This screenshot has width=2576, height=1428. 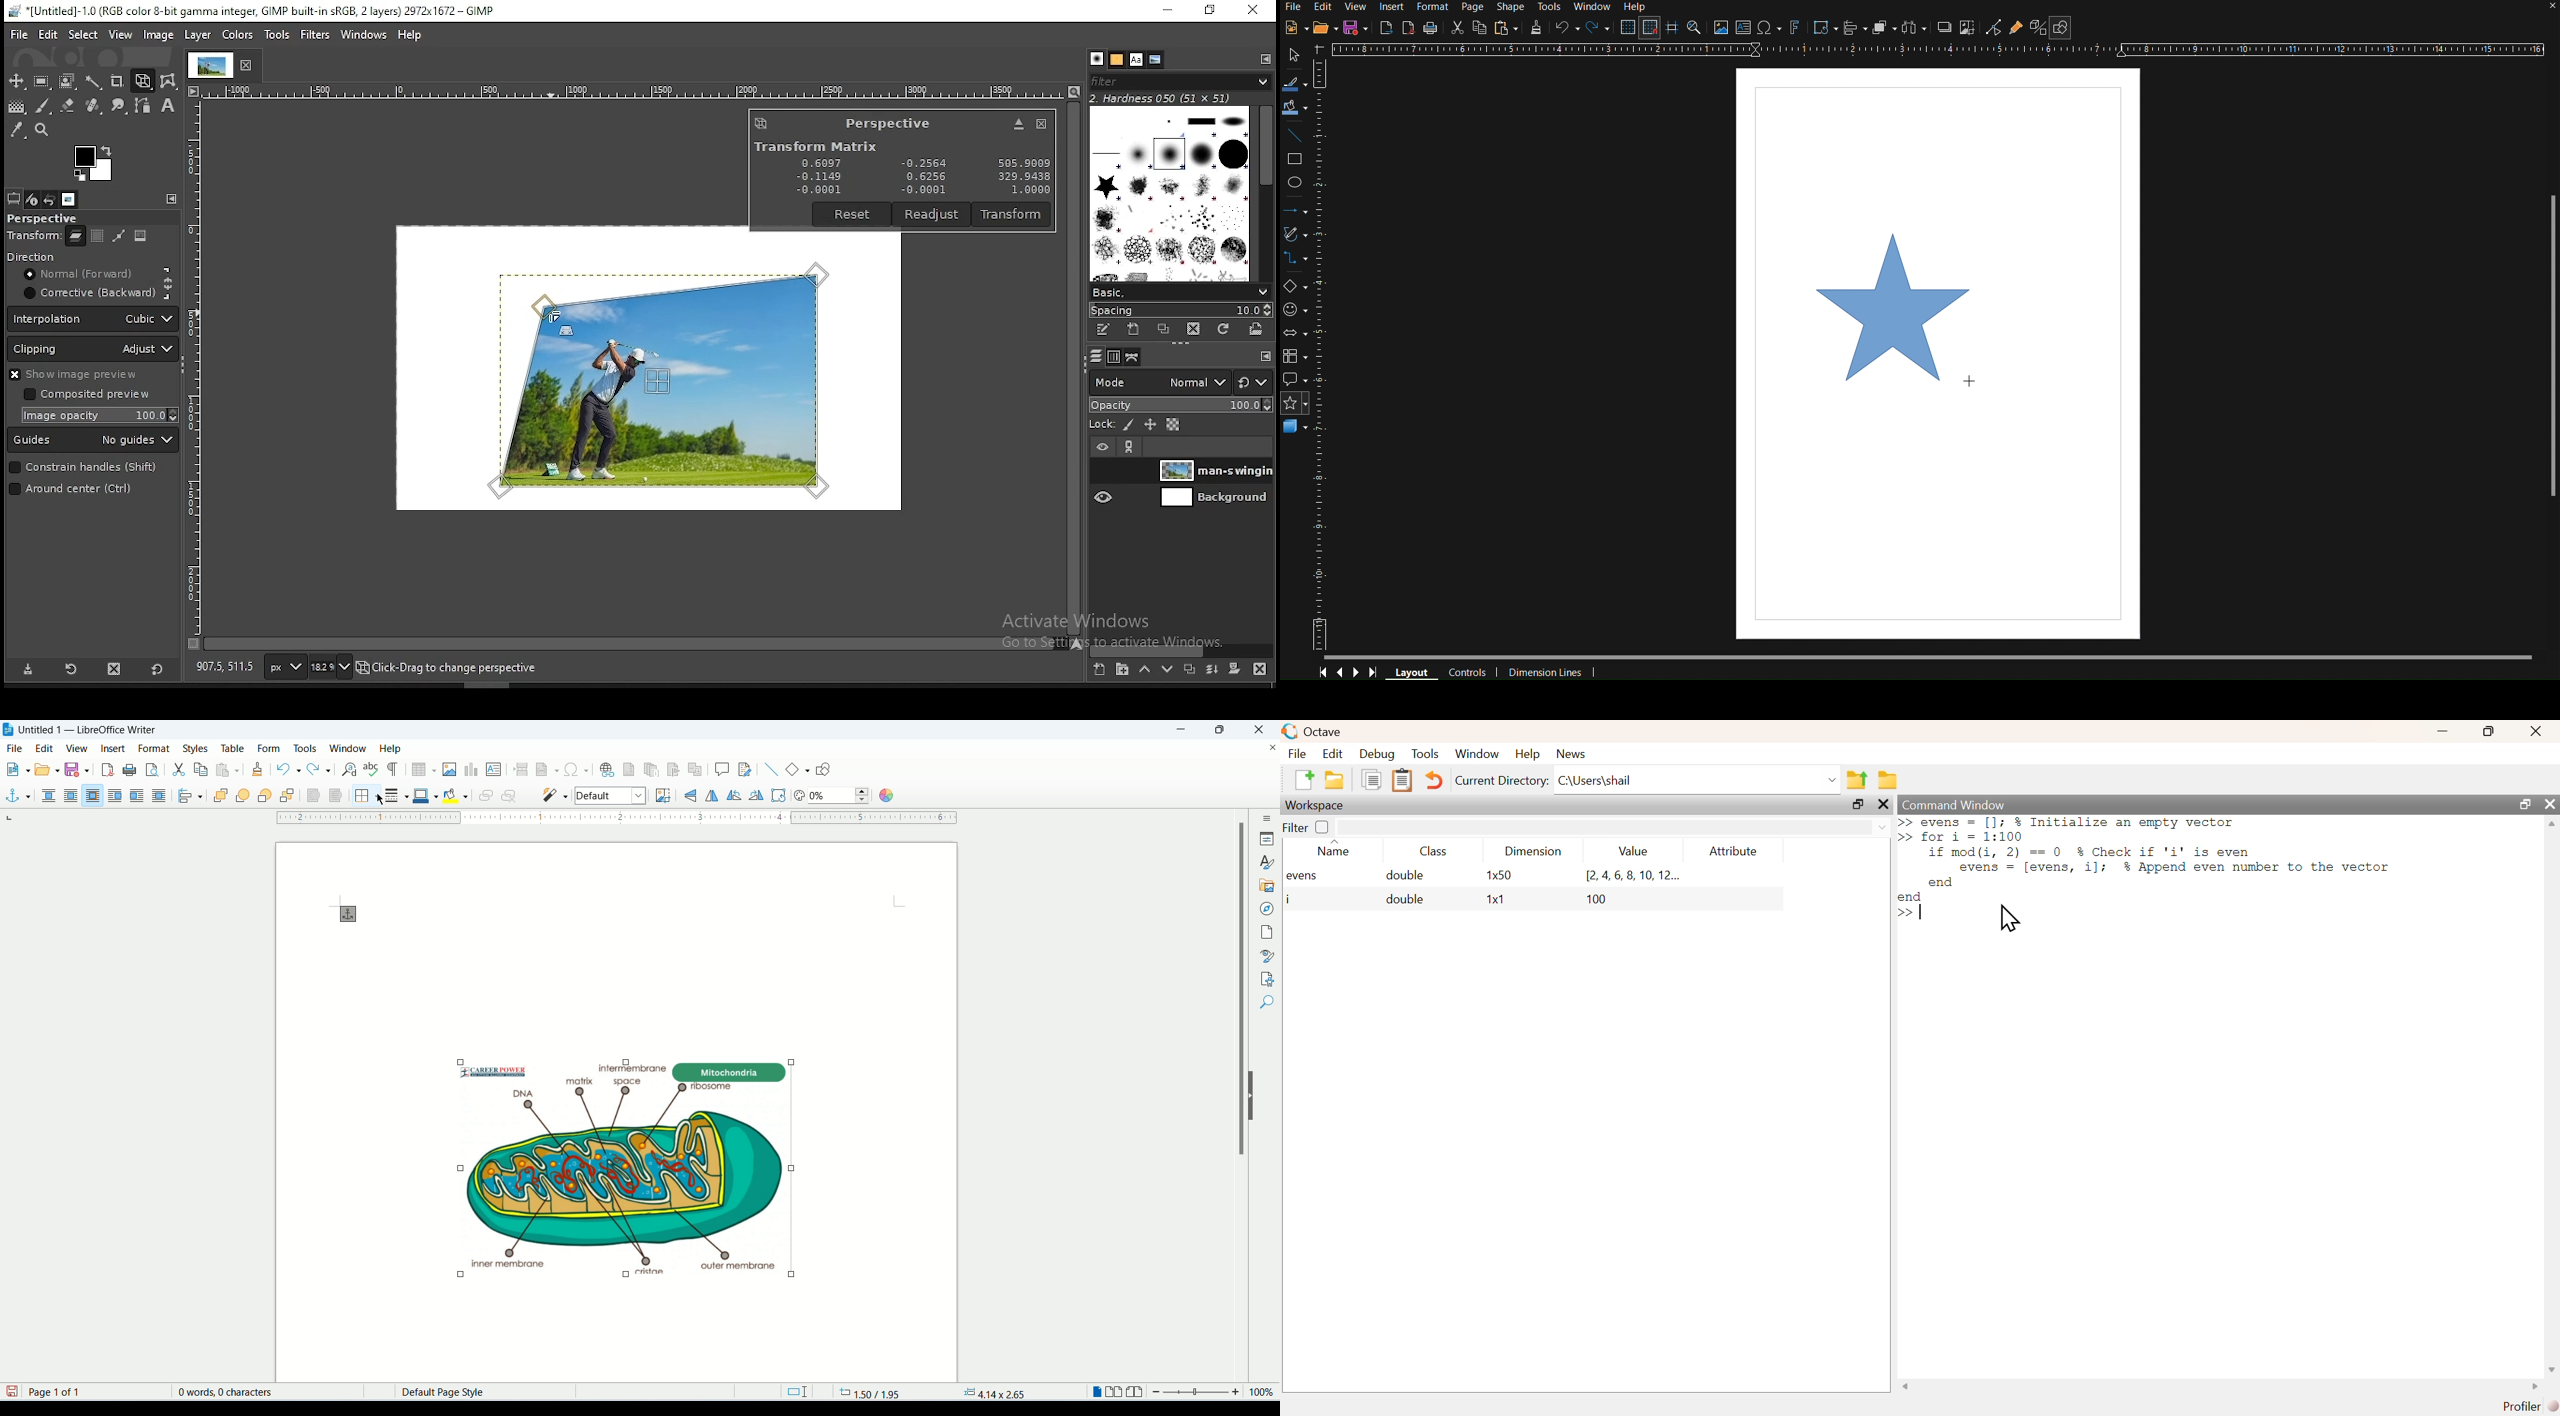 I want to click on page 1 of 1, so click(x=93, y=1392).